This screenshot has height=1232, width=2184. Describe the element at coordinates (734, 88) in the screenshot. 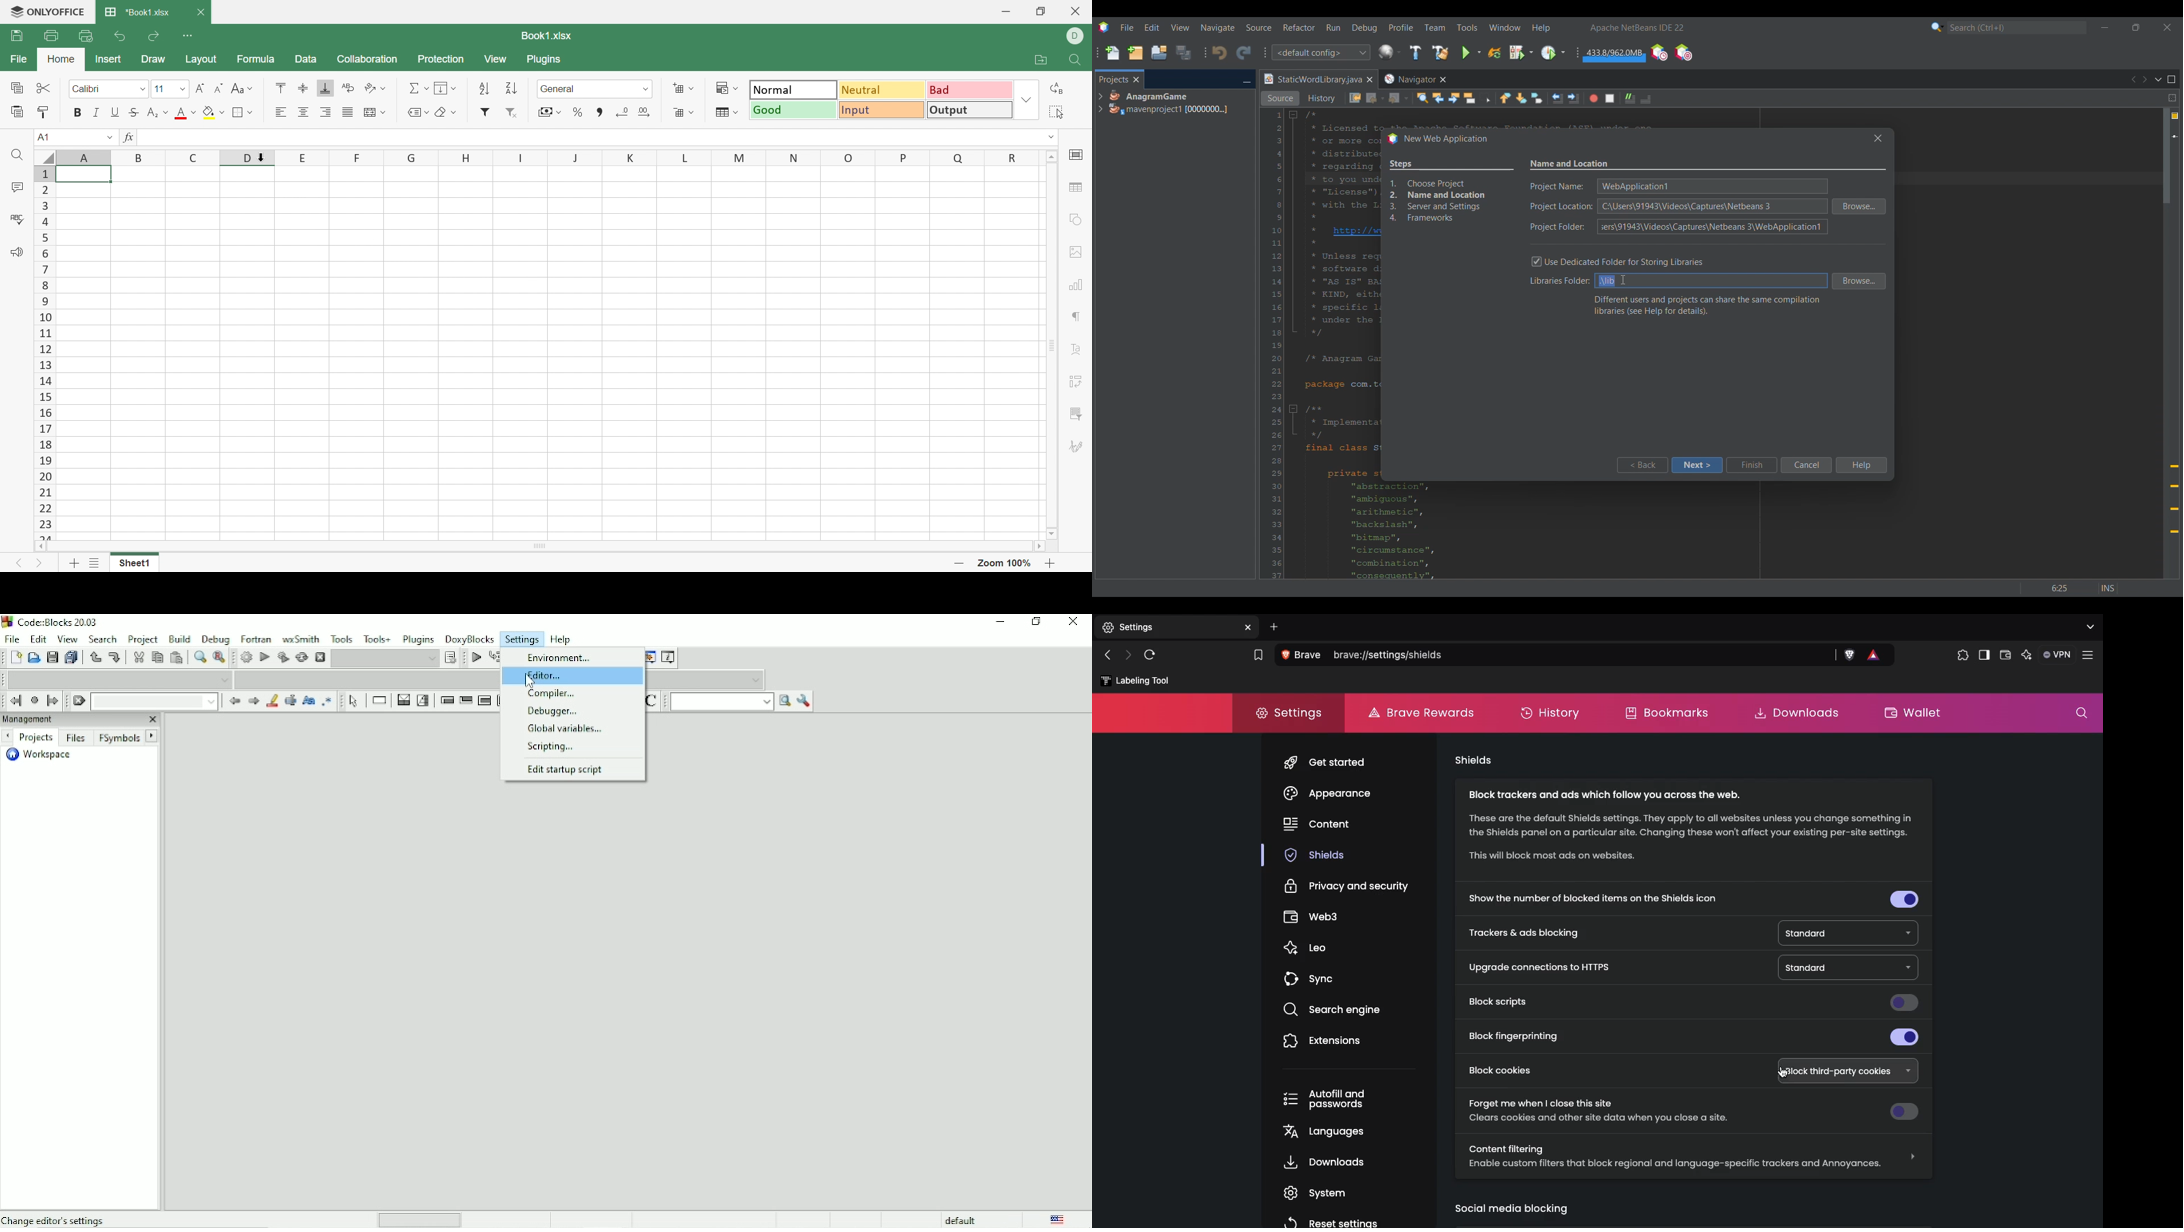

I see `Drop Down` at that location.